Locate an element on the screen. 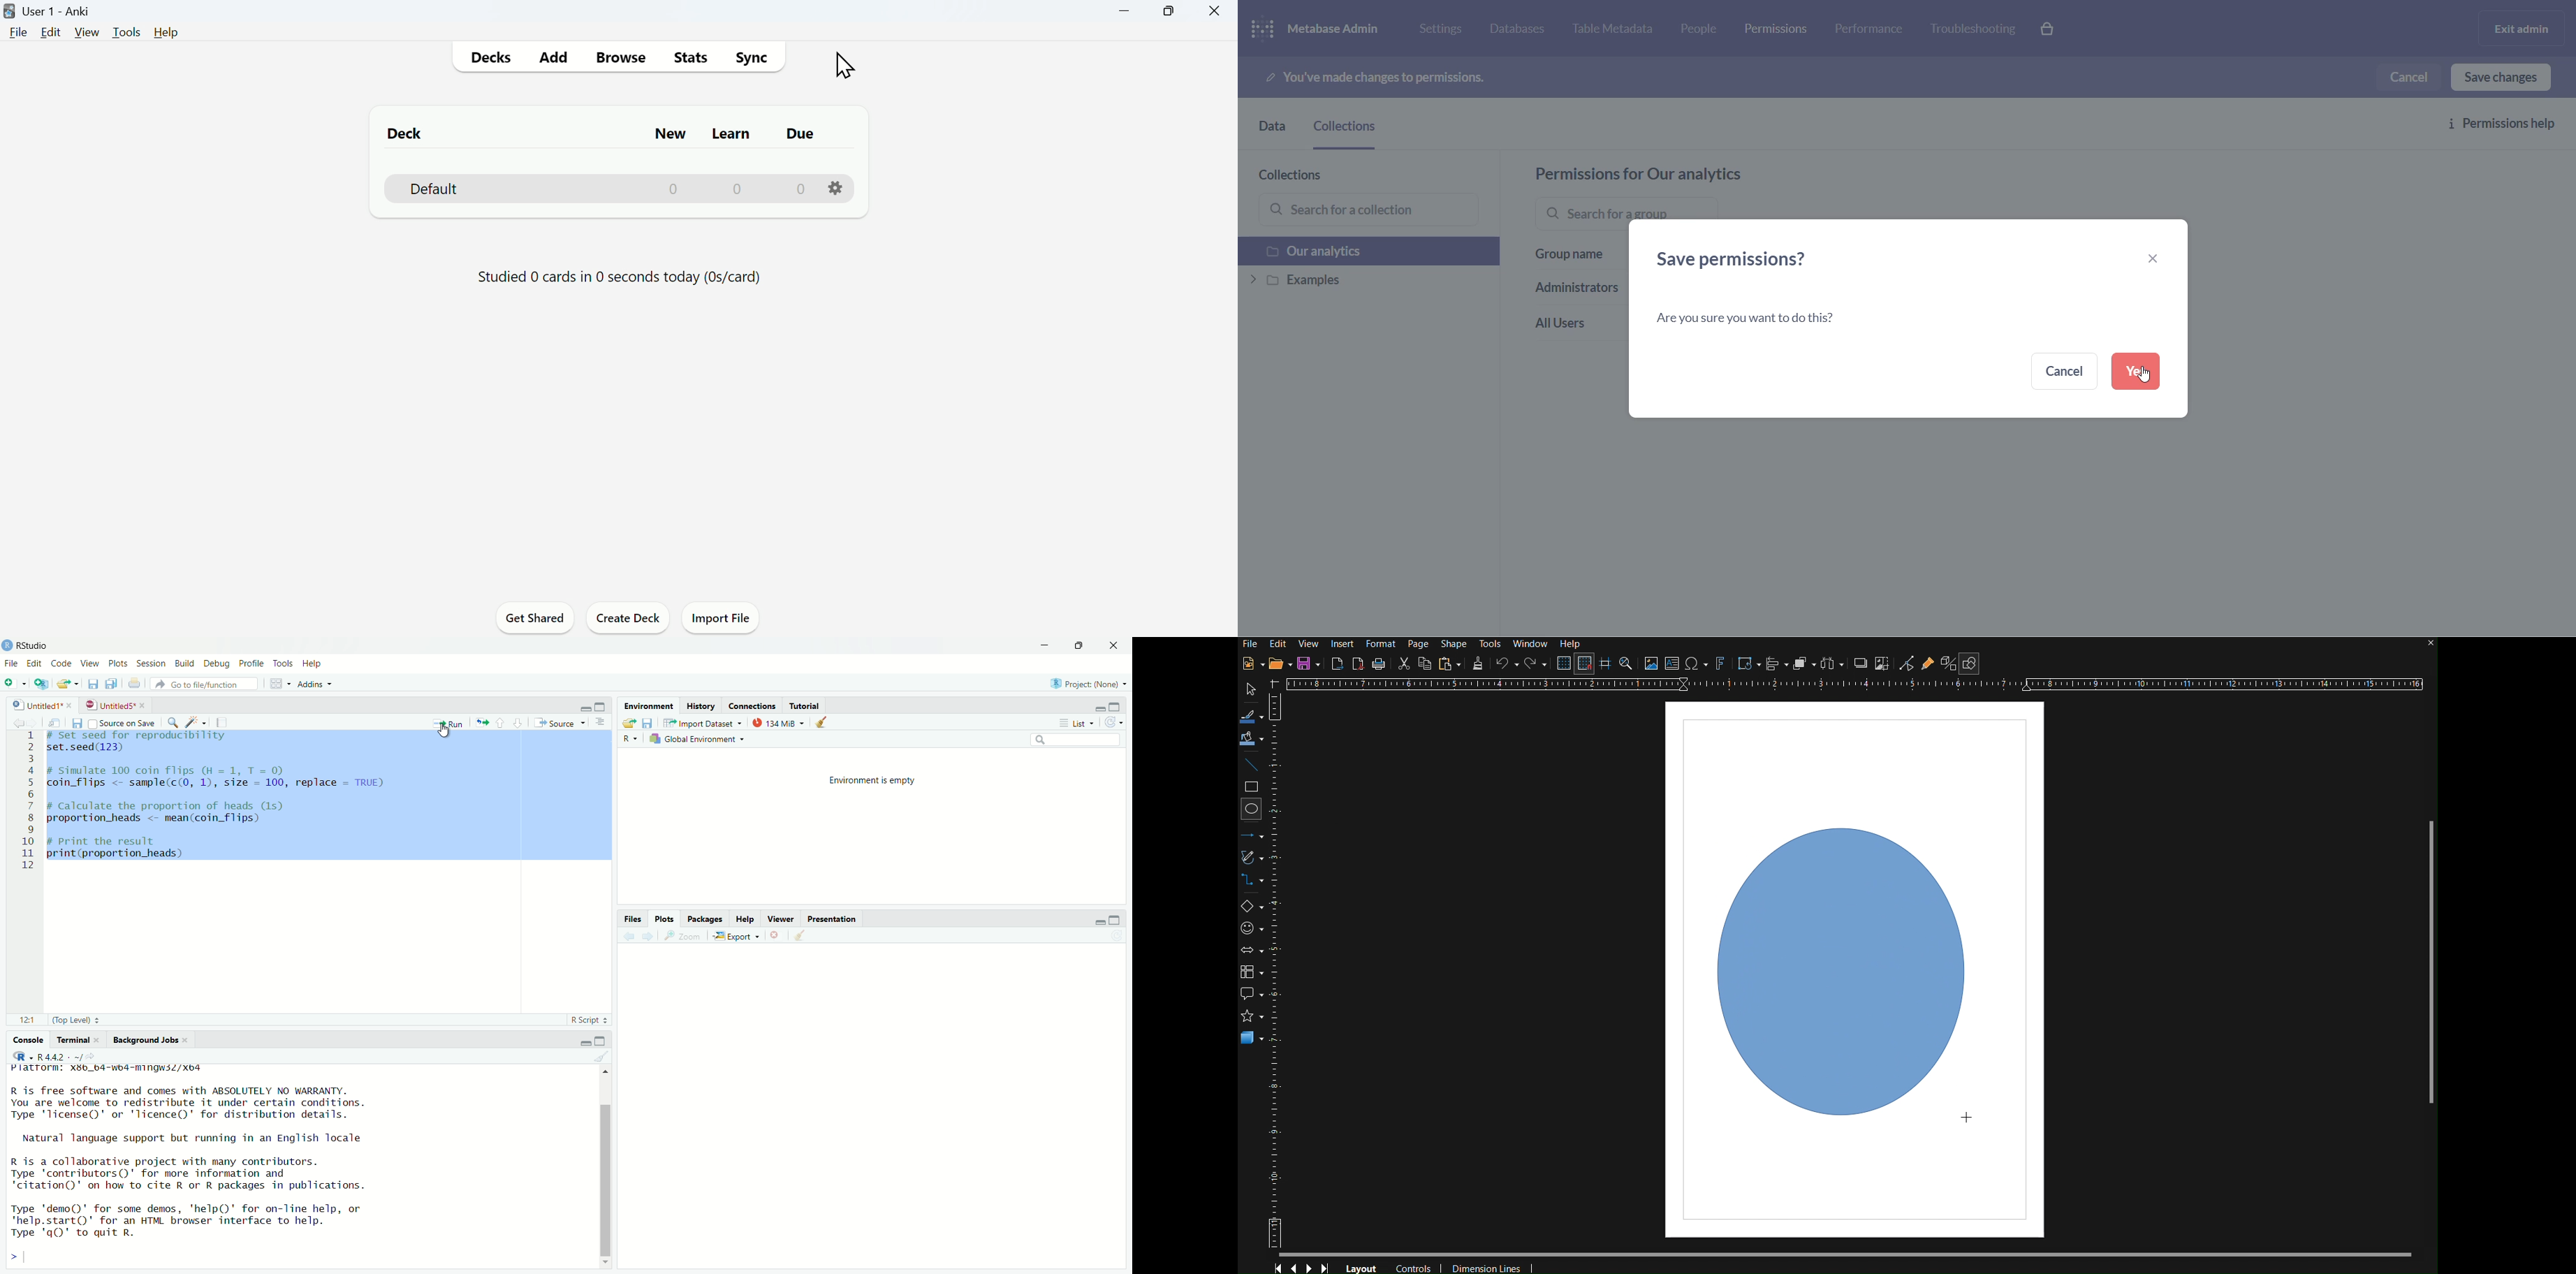  Insert Fontworks is located at coordinates (1720, 665).